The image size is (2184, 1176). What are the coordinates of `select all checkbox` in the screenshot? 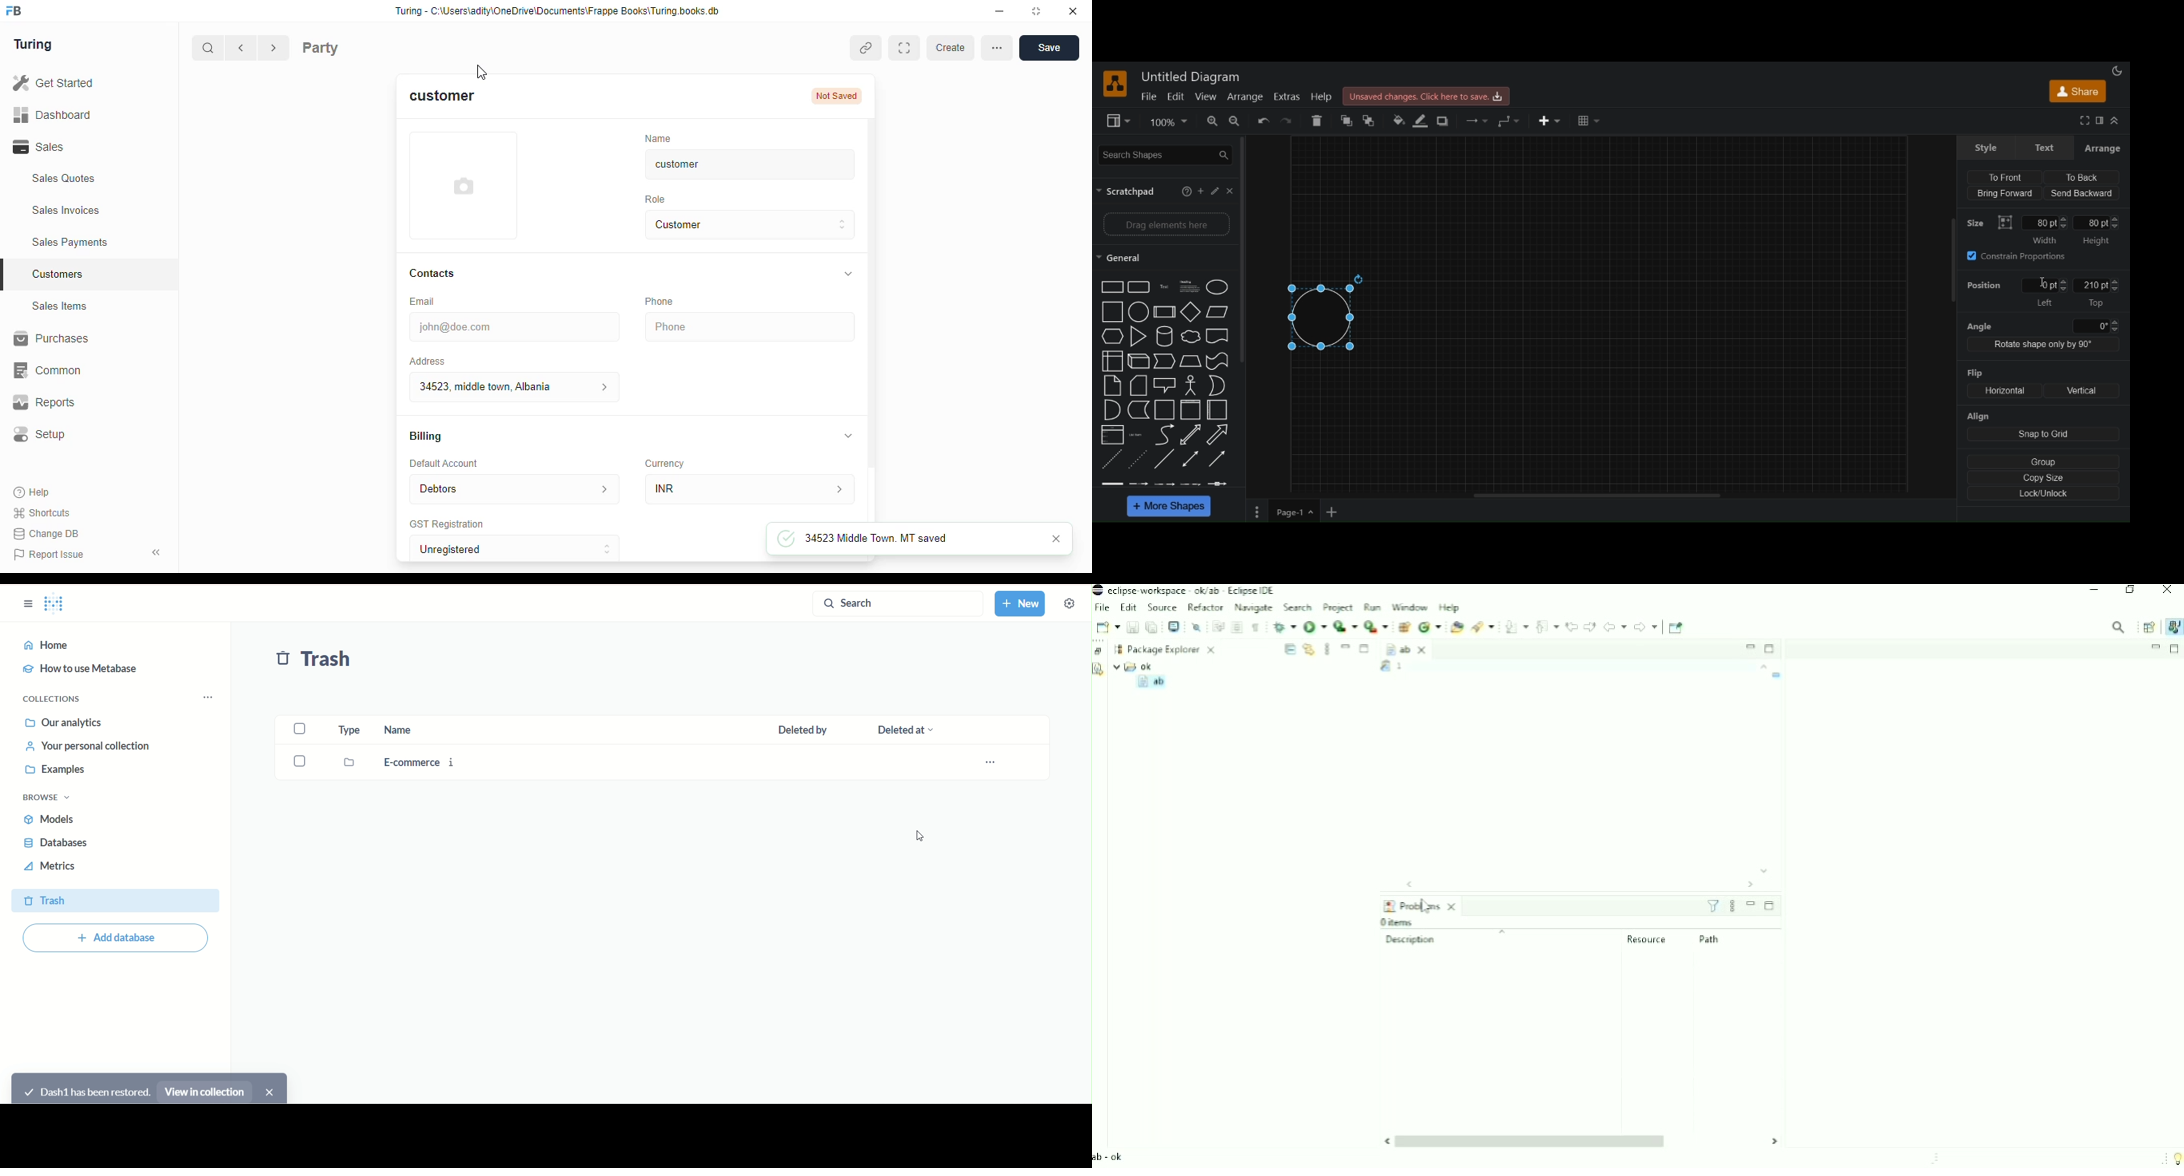 It's located at (302, 728).